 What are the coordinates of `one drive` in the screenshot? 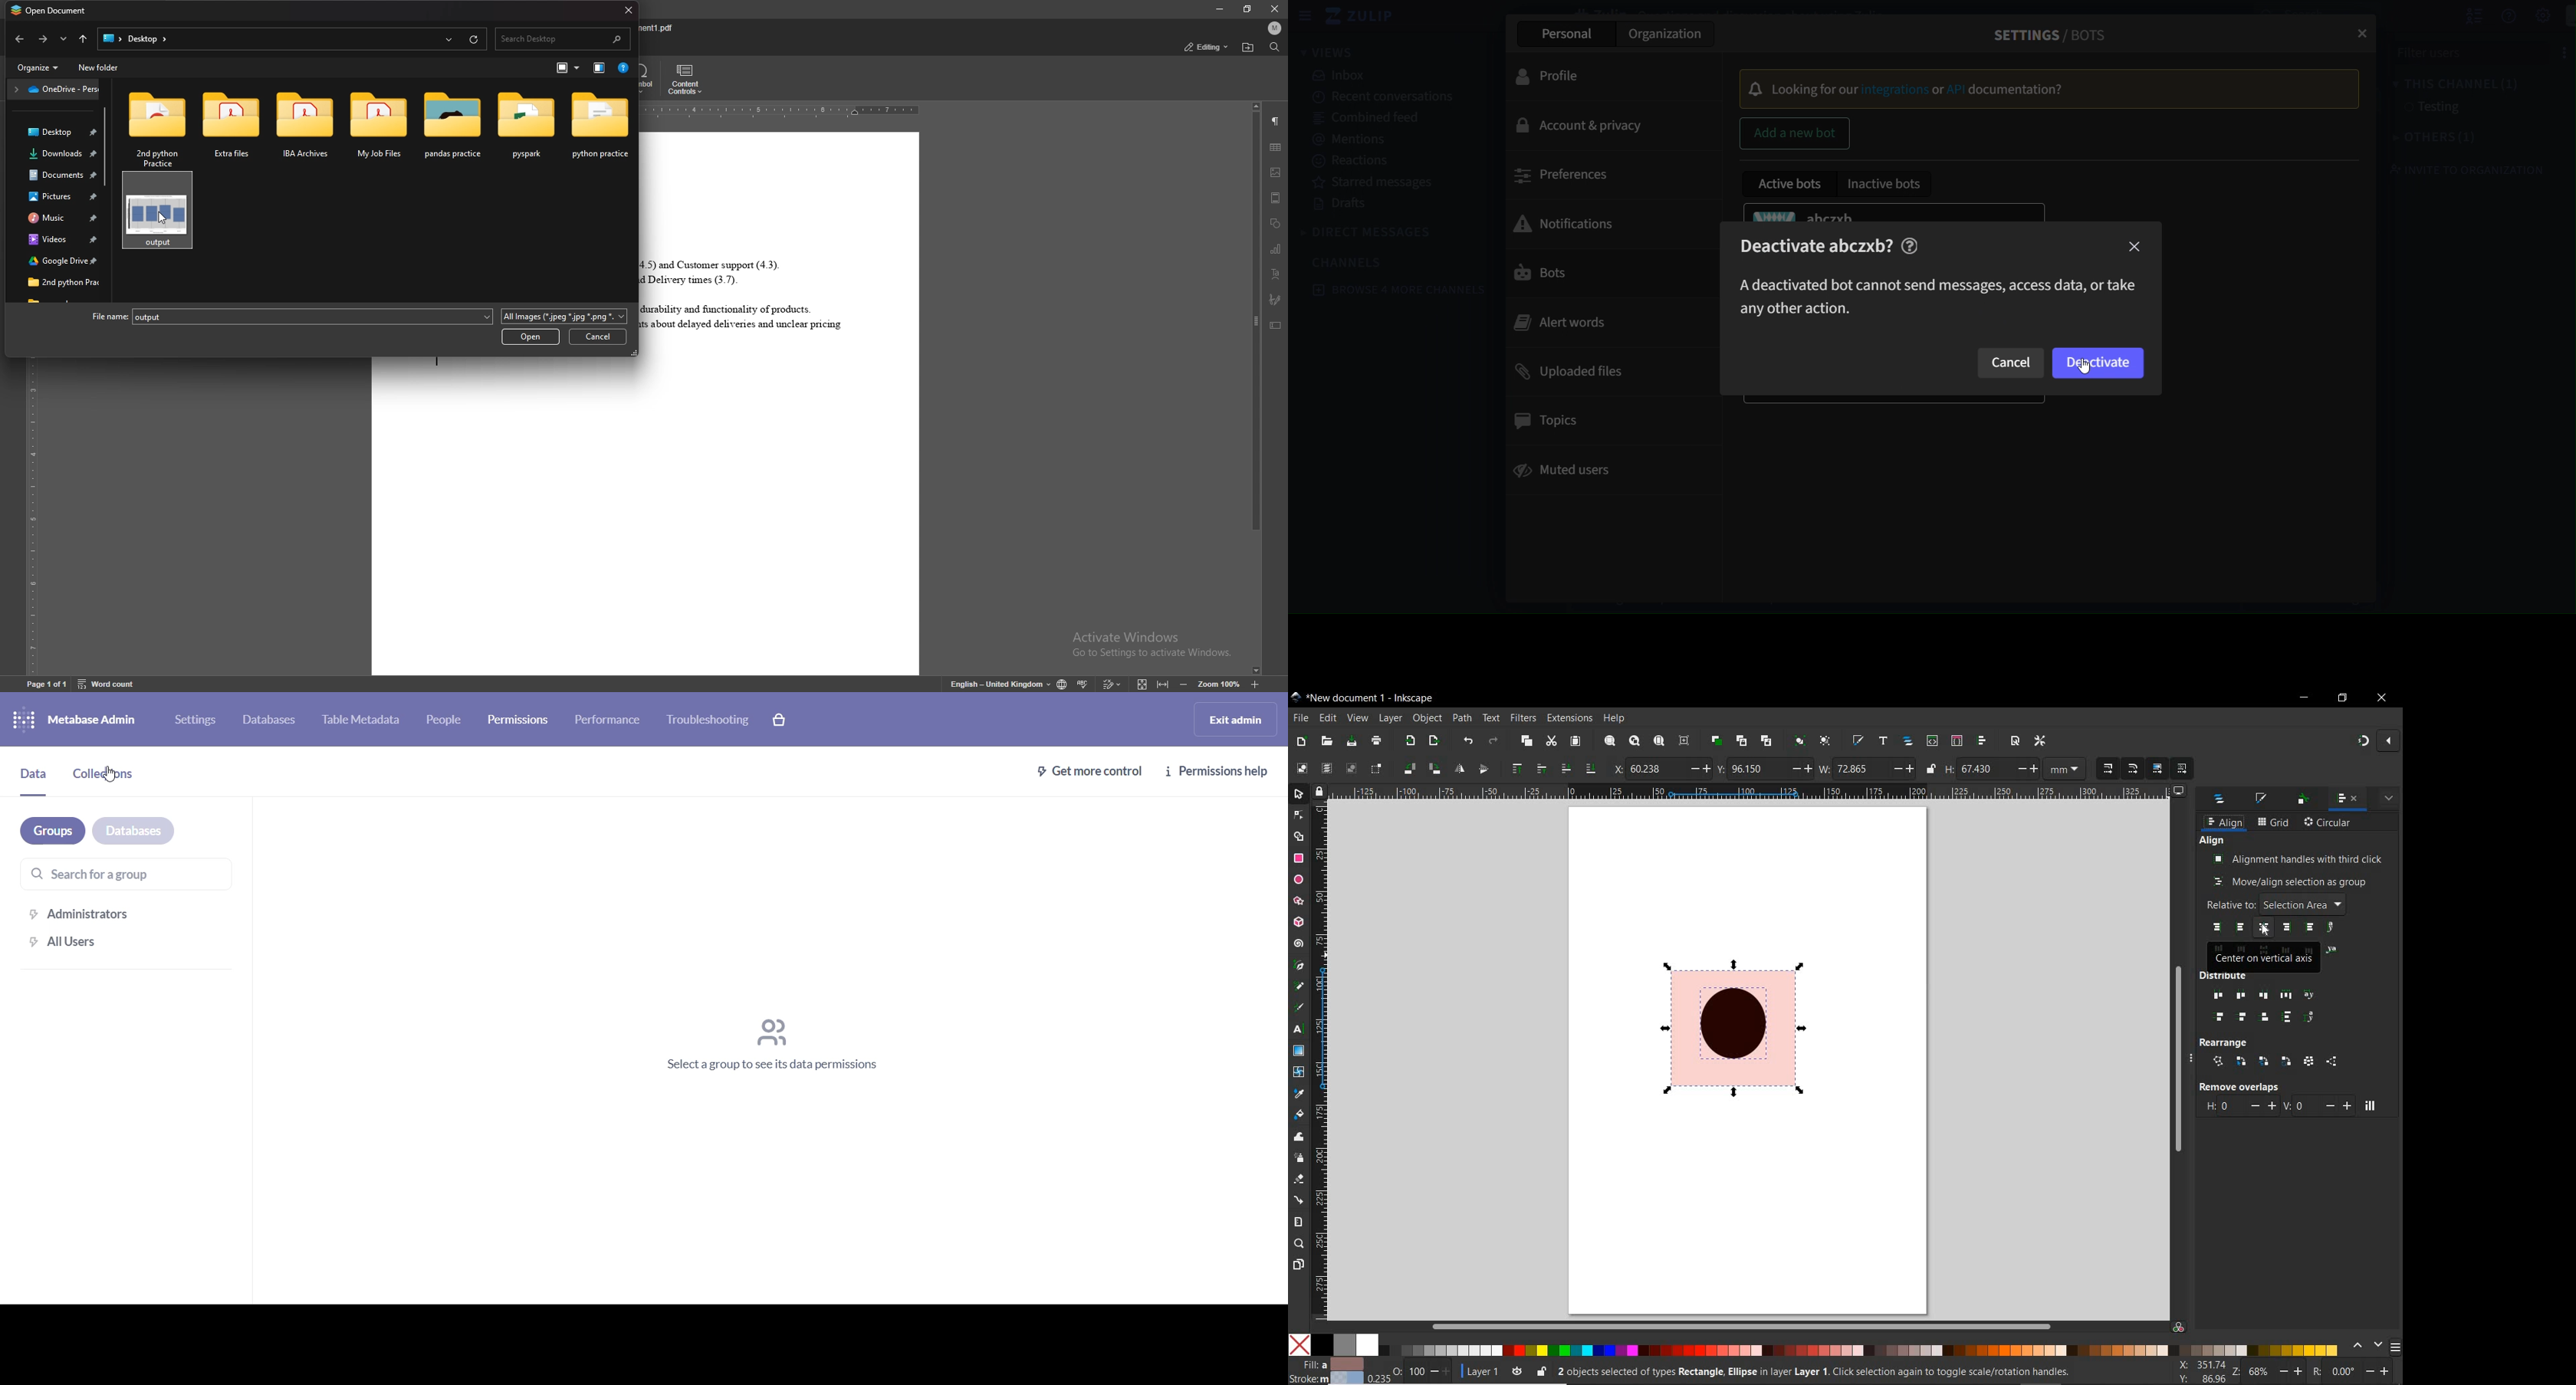 It's located at (54, 91).